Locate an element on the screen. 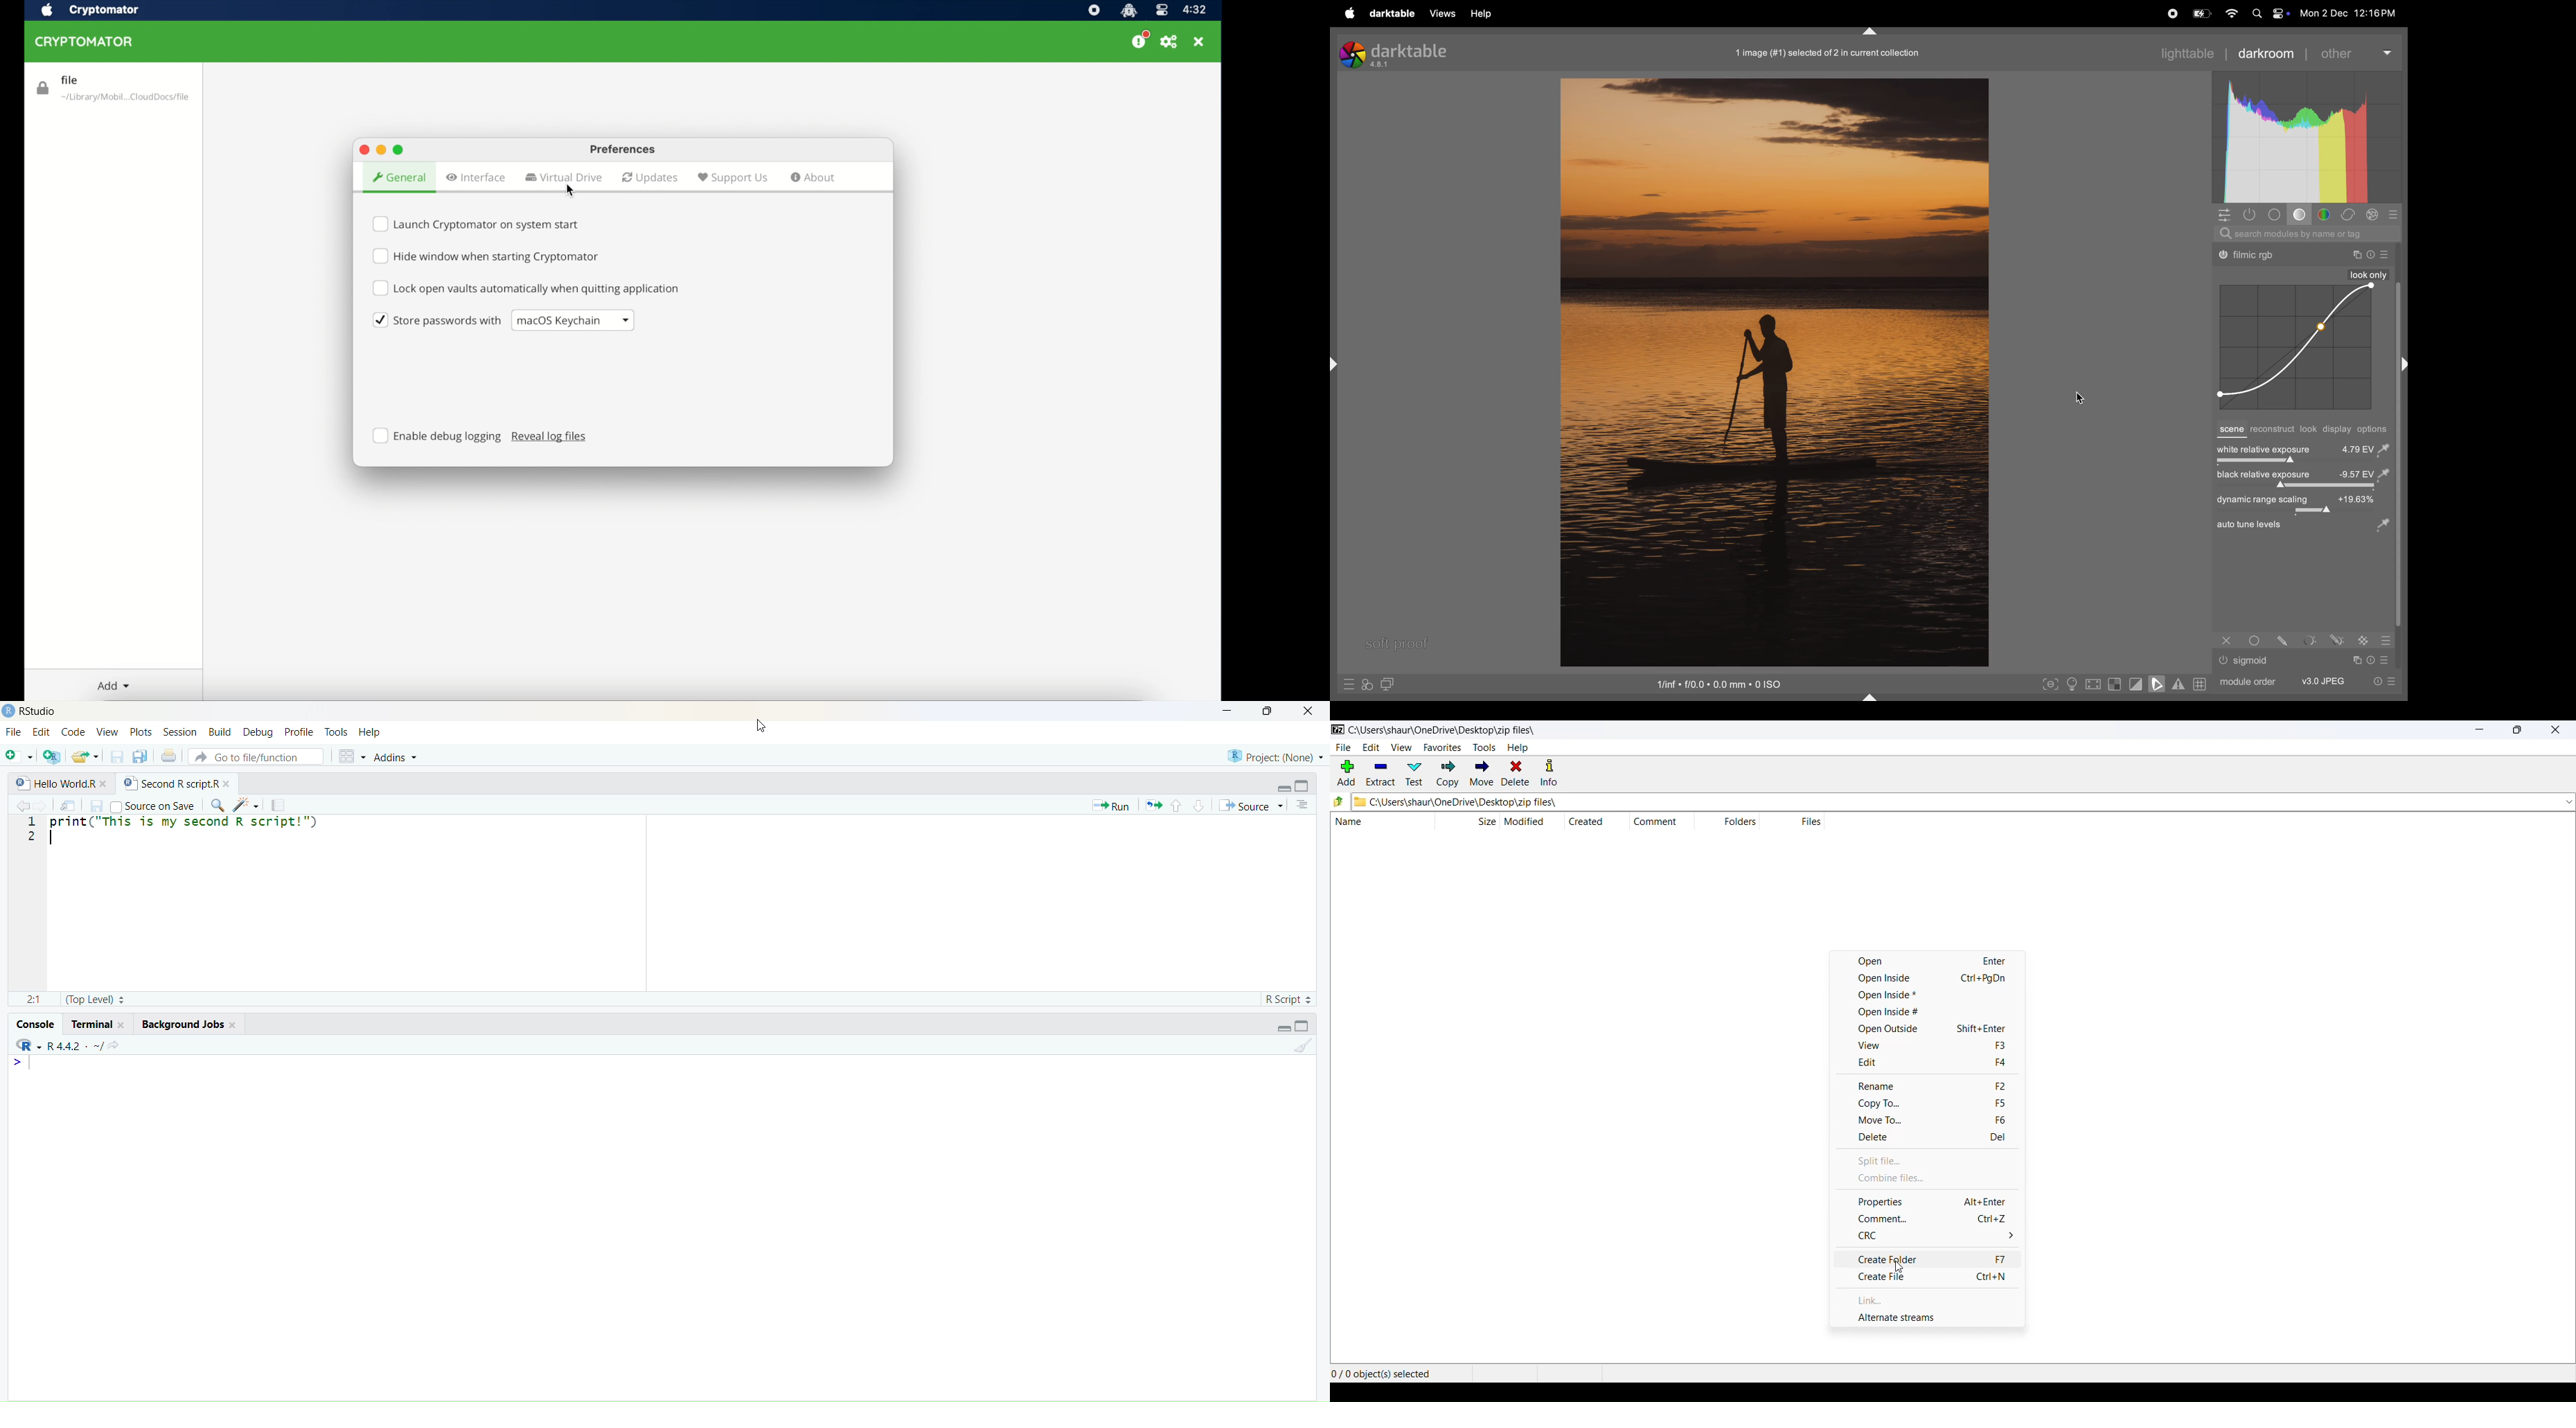 Image resolution: width=2576 pixels, height=1428 pixels. black exposure is located at coordinates (2301, 475).